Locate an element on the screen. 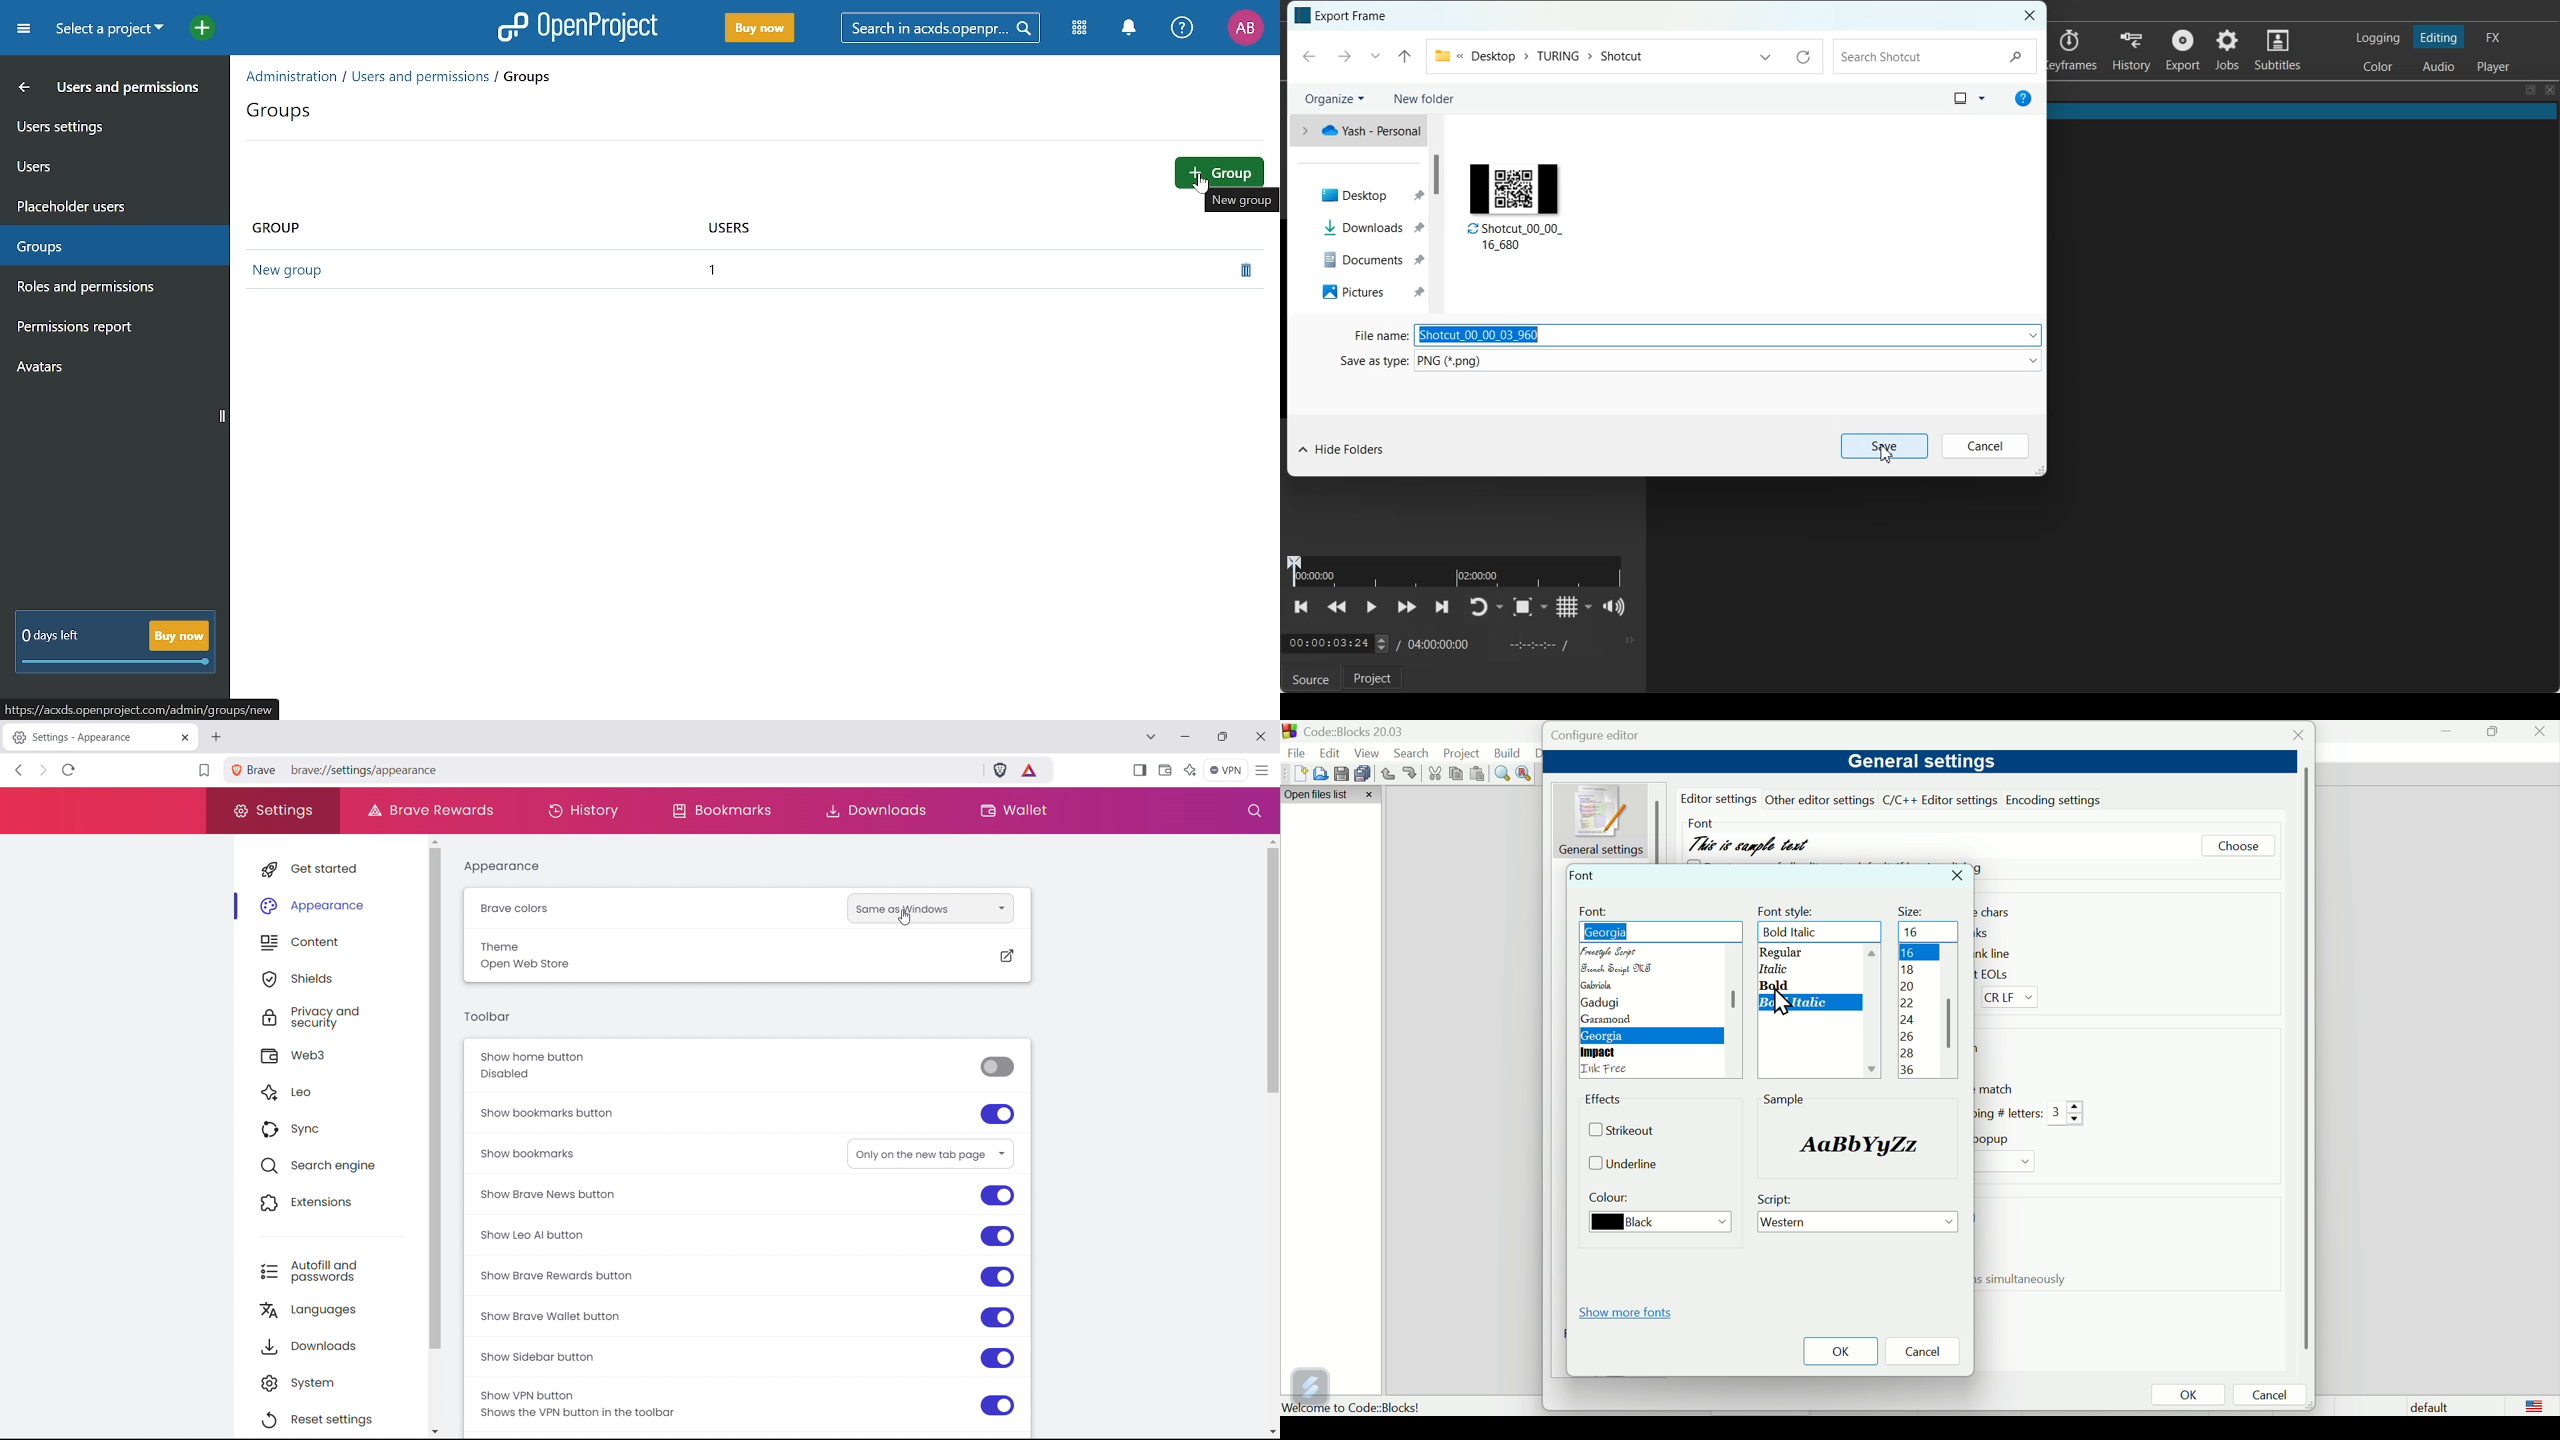  Refresh is located at coordinates (1802, 57).